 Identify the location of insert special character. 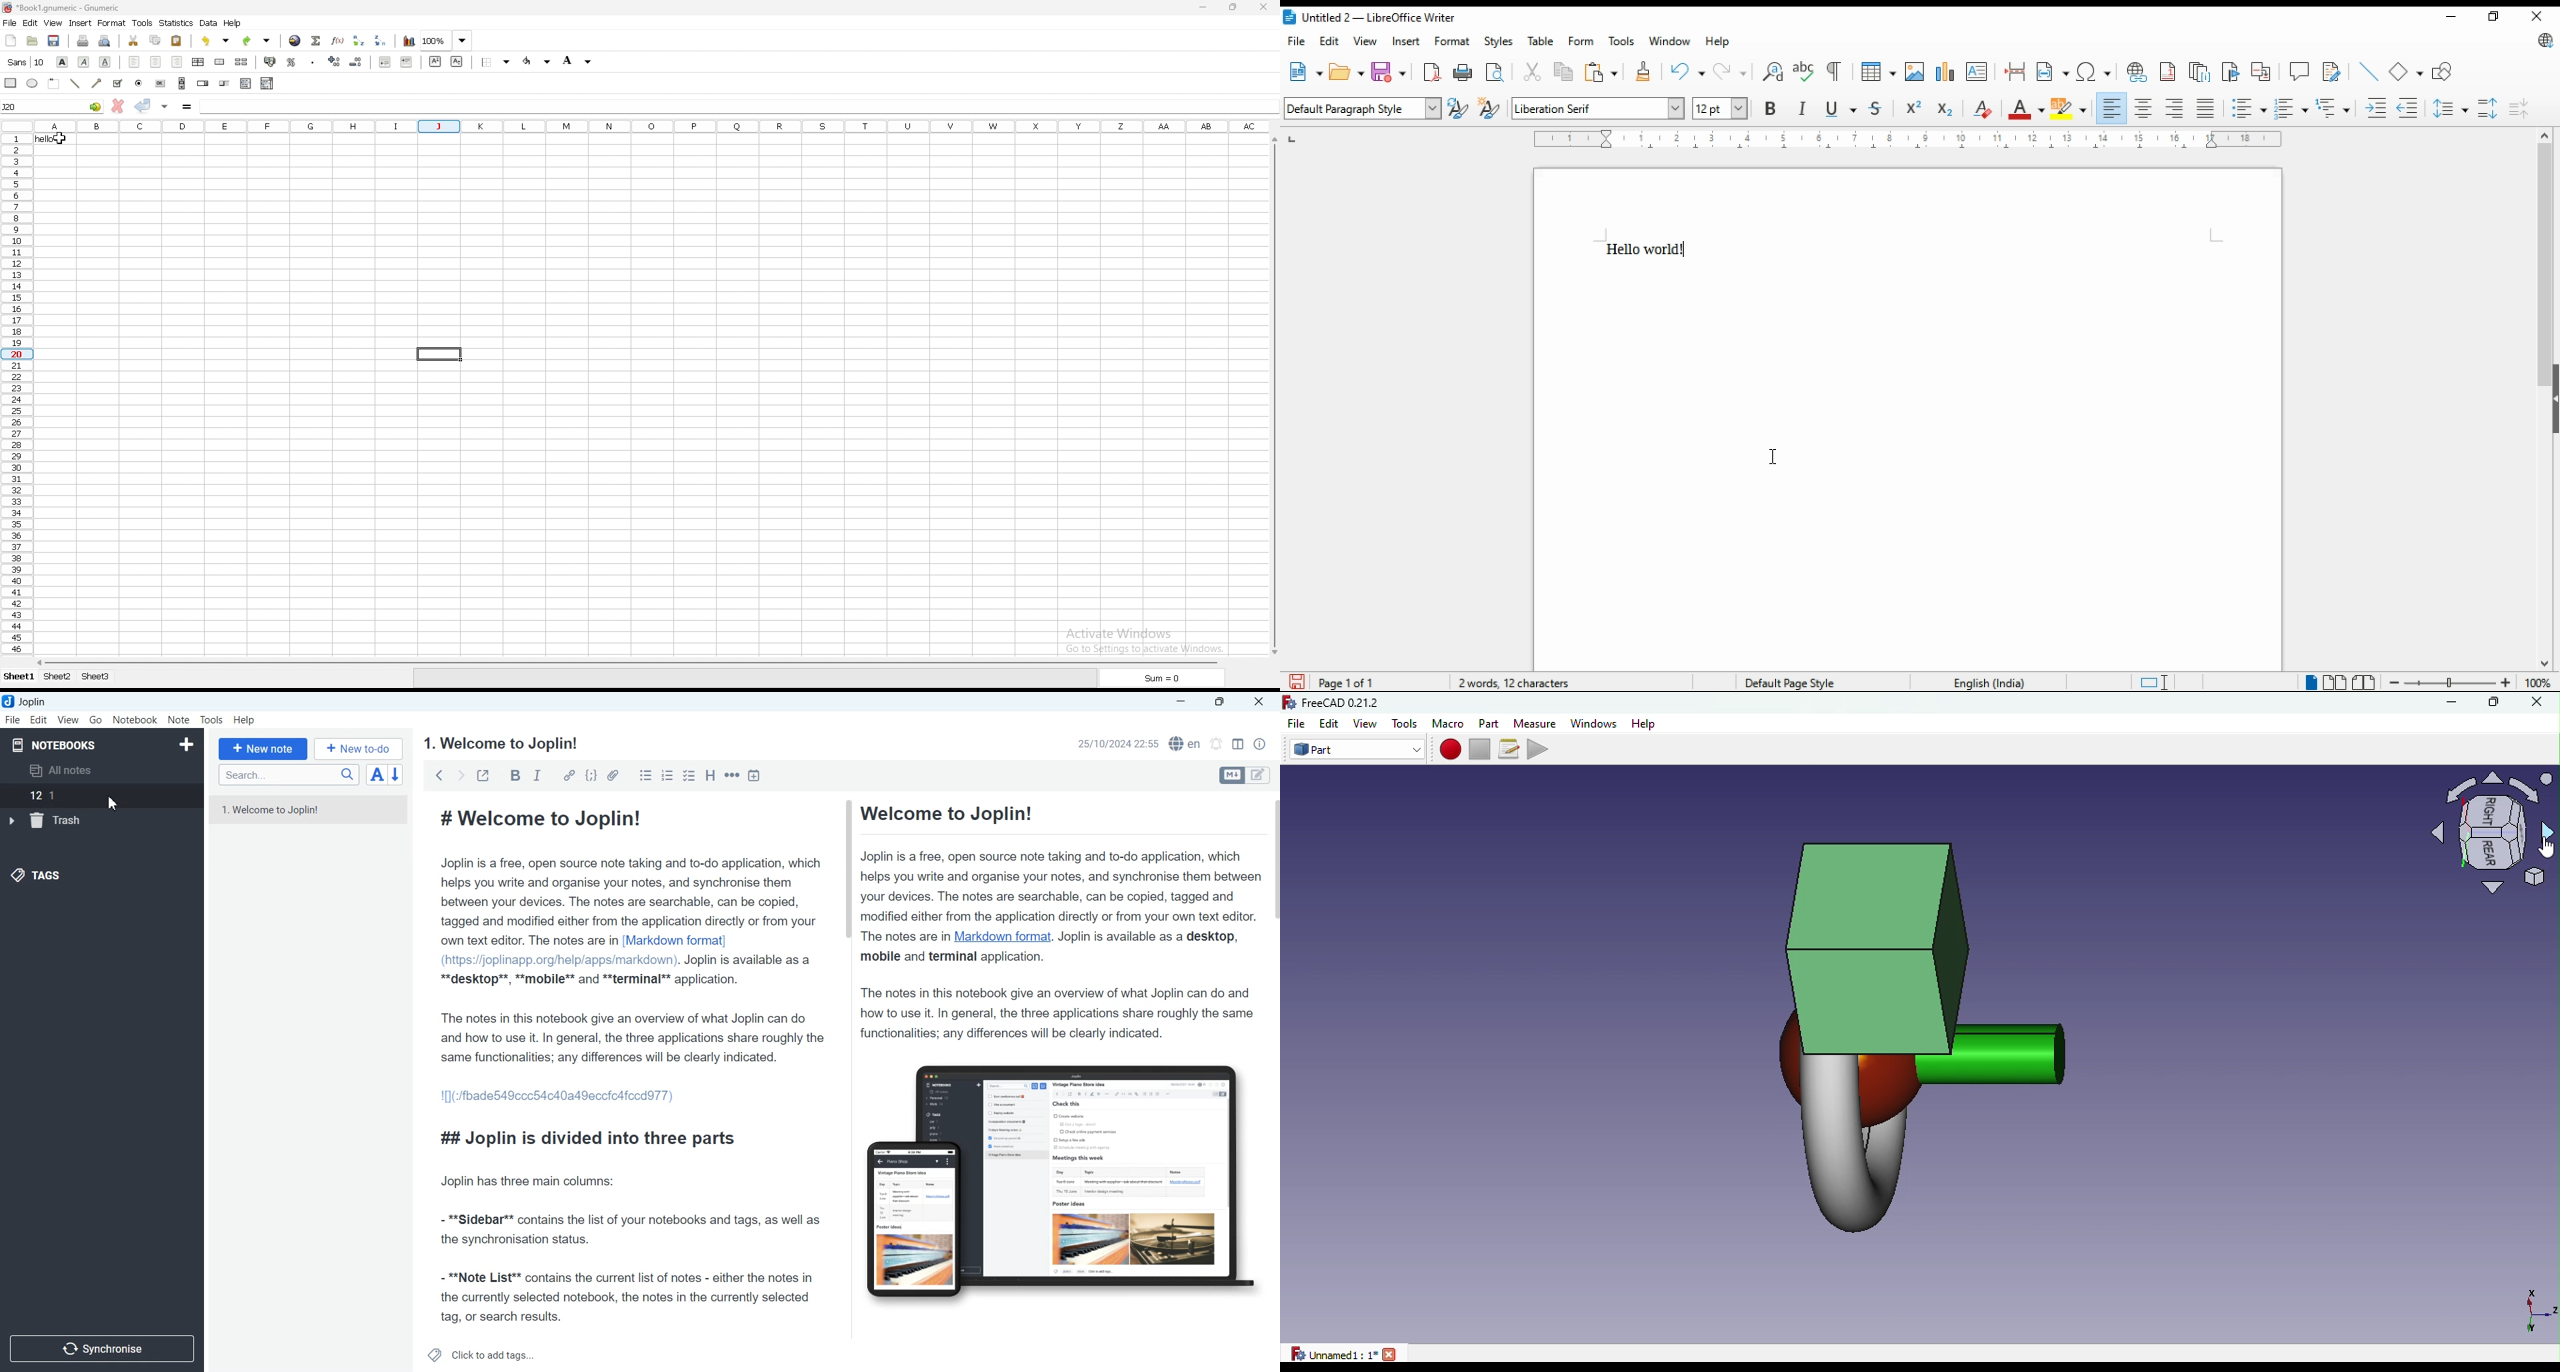
(2093, 71).